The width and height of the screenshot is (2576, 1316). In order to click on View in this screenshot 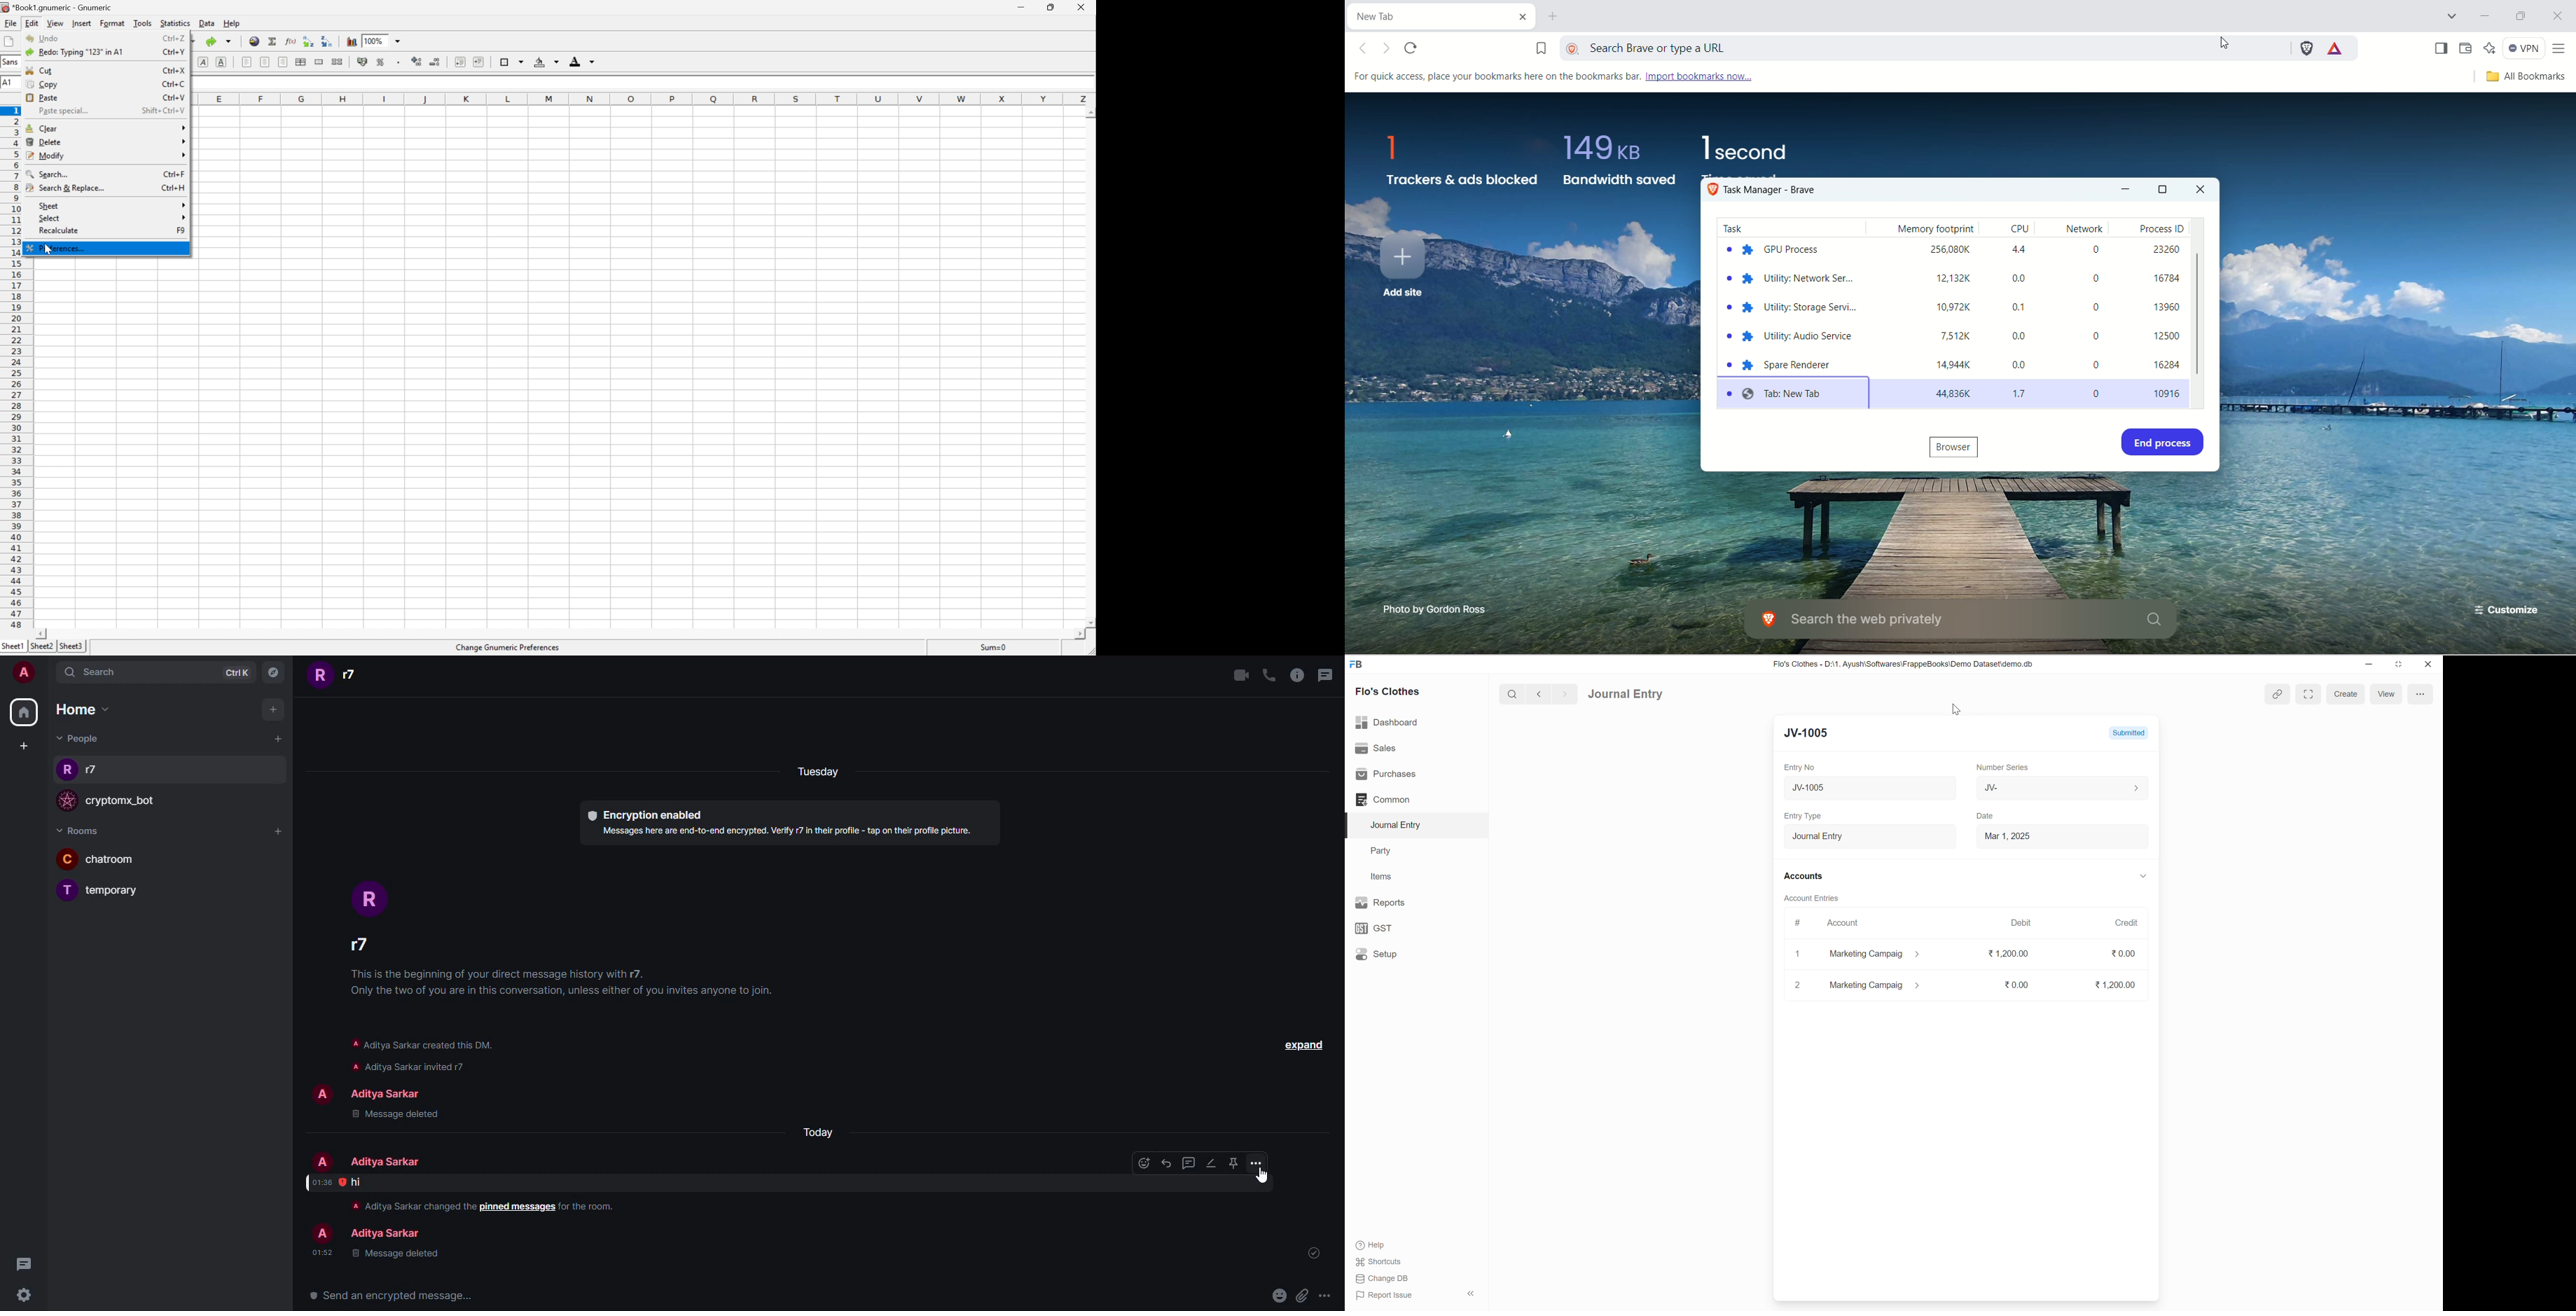, I will do `click(2386, 694)`.